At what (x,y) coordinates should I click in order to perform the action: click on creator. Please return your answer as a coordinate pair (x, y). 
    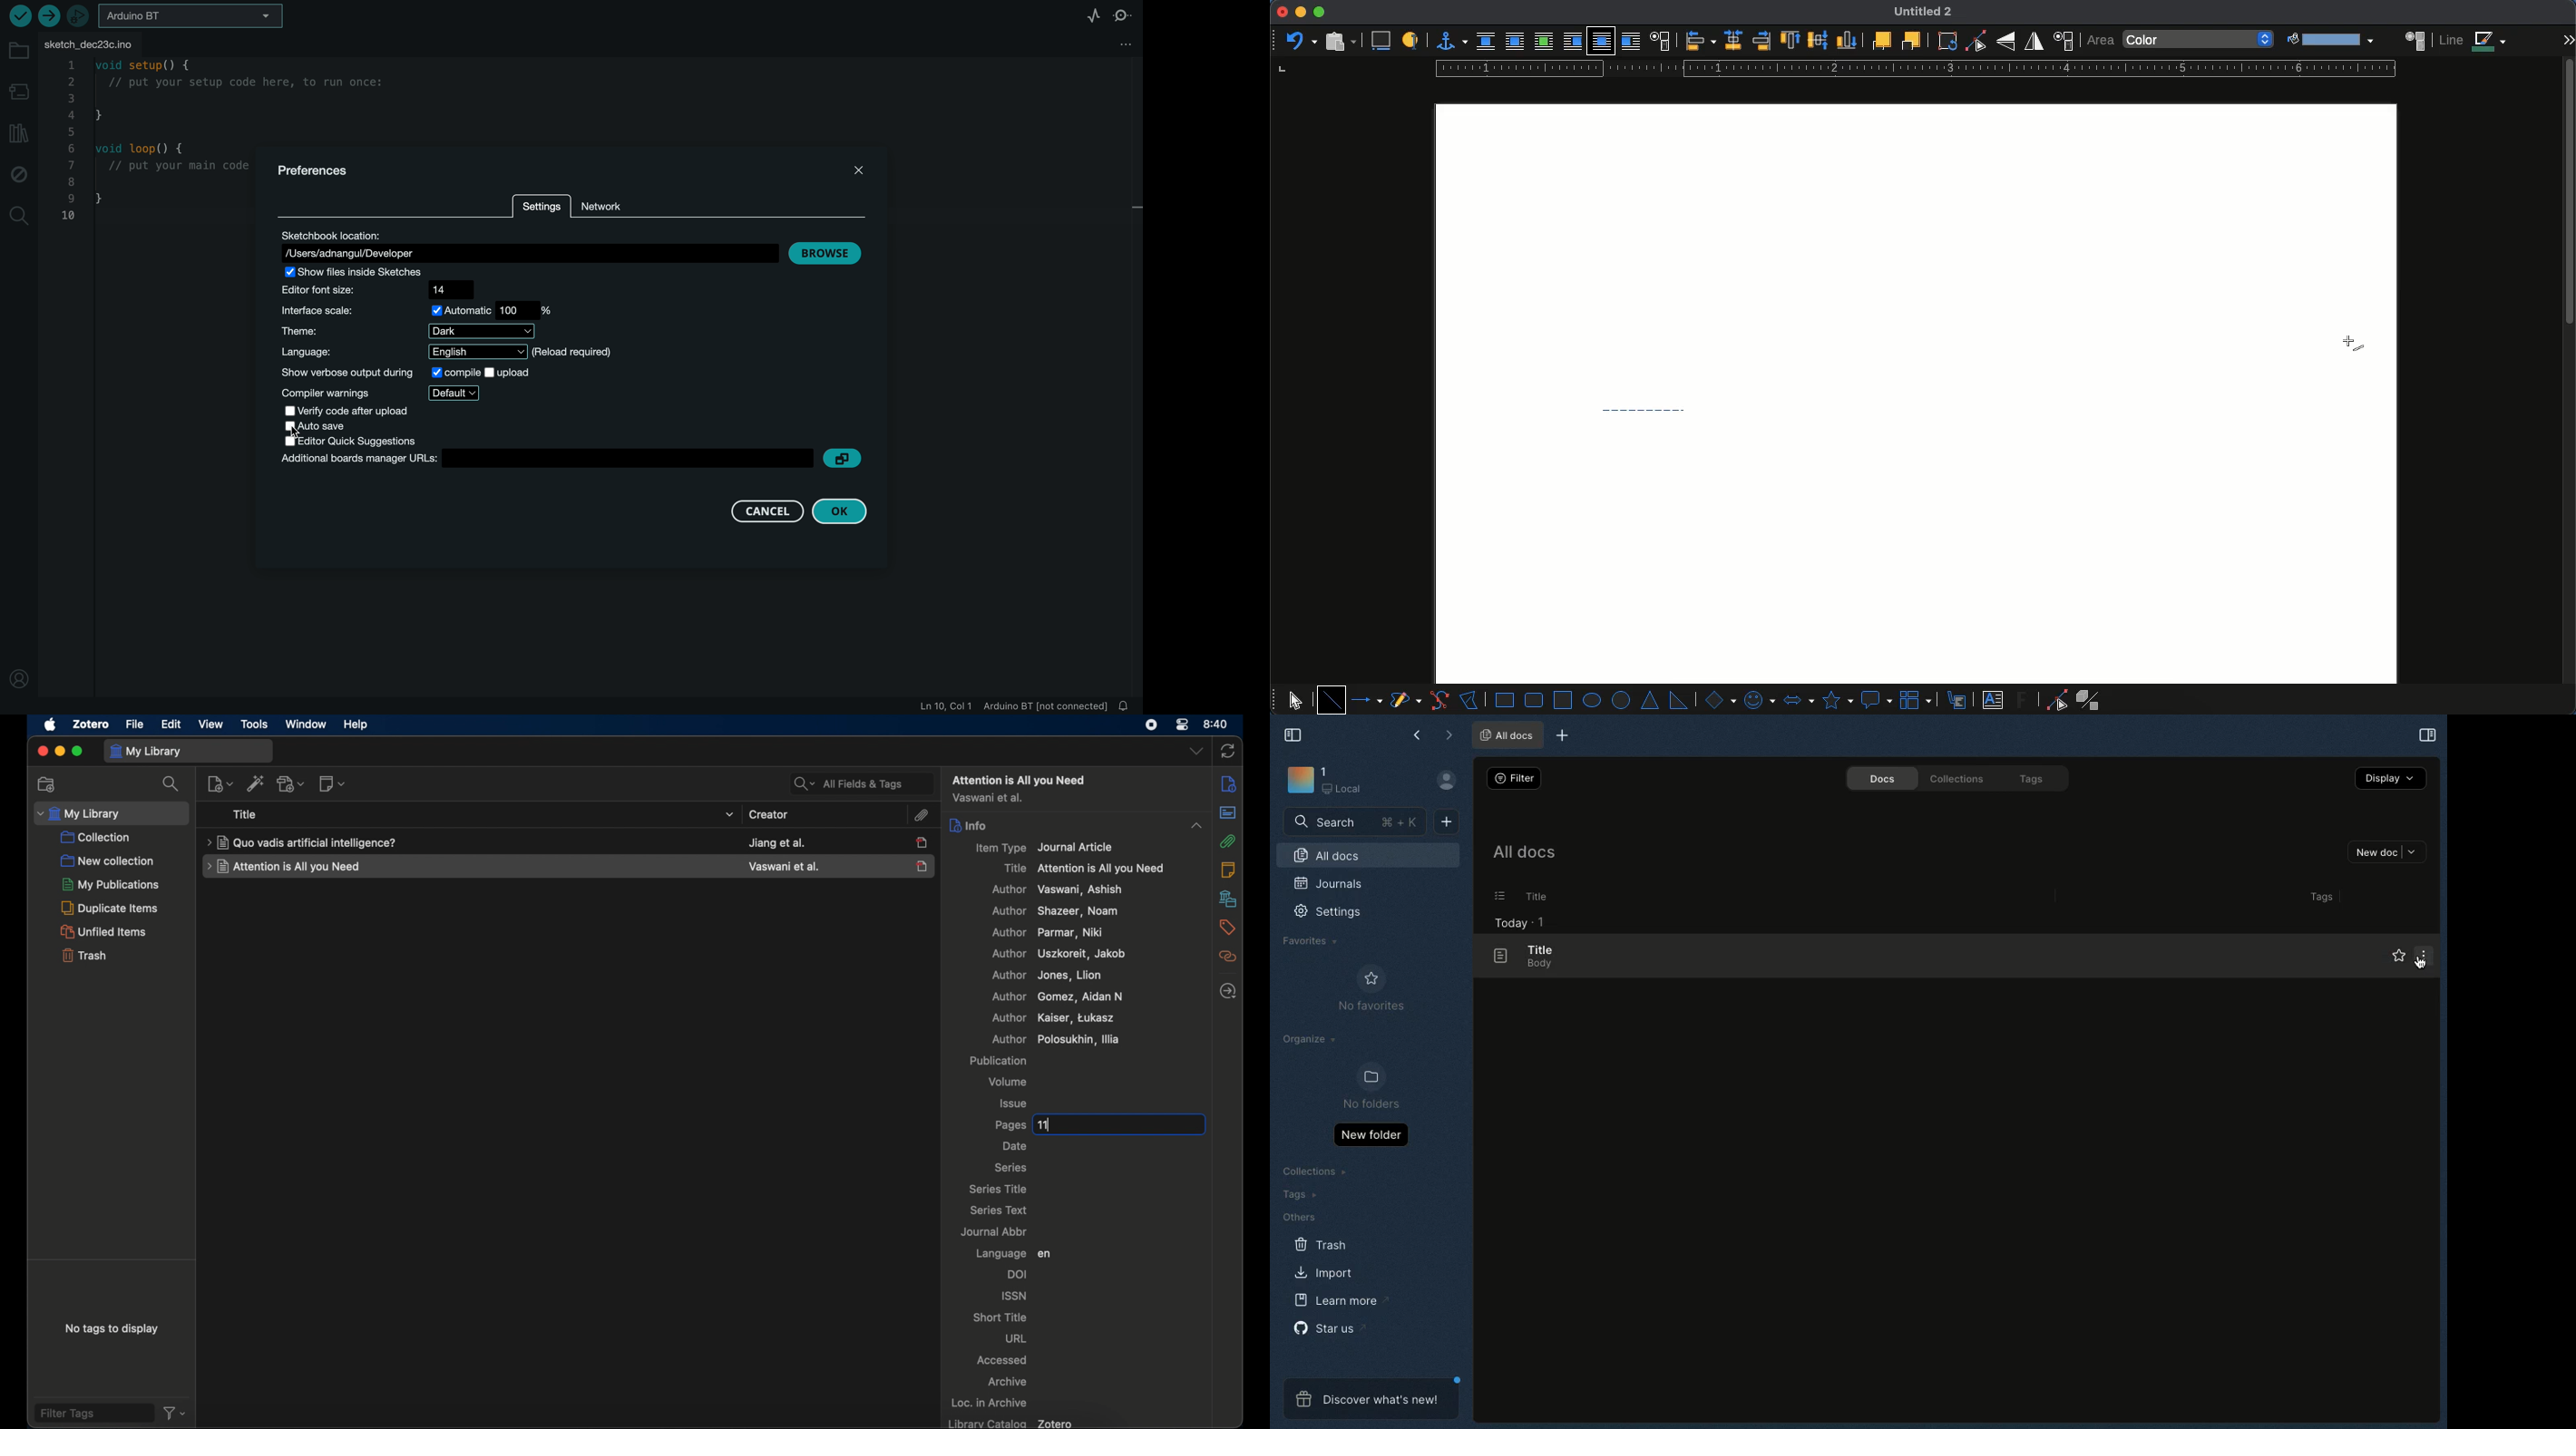
    Looking at the image, I should click on (768, 815).